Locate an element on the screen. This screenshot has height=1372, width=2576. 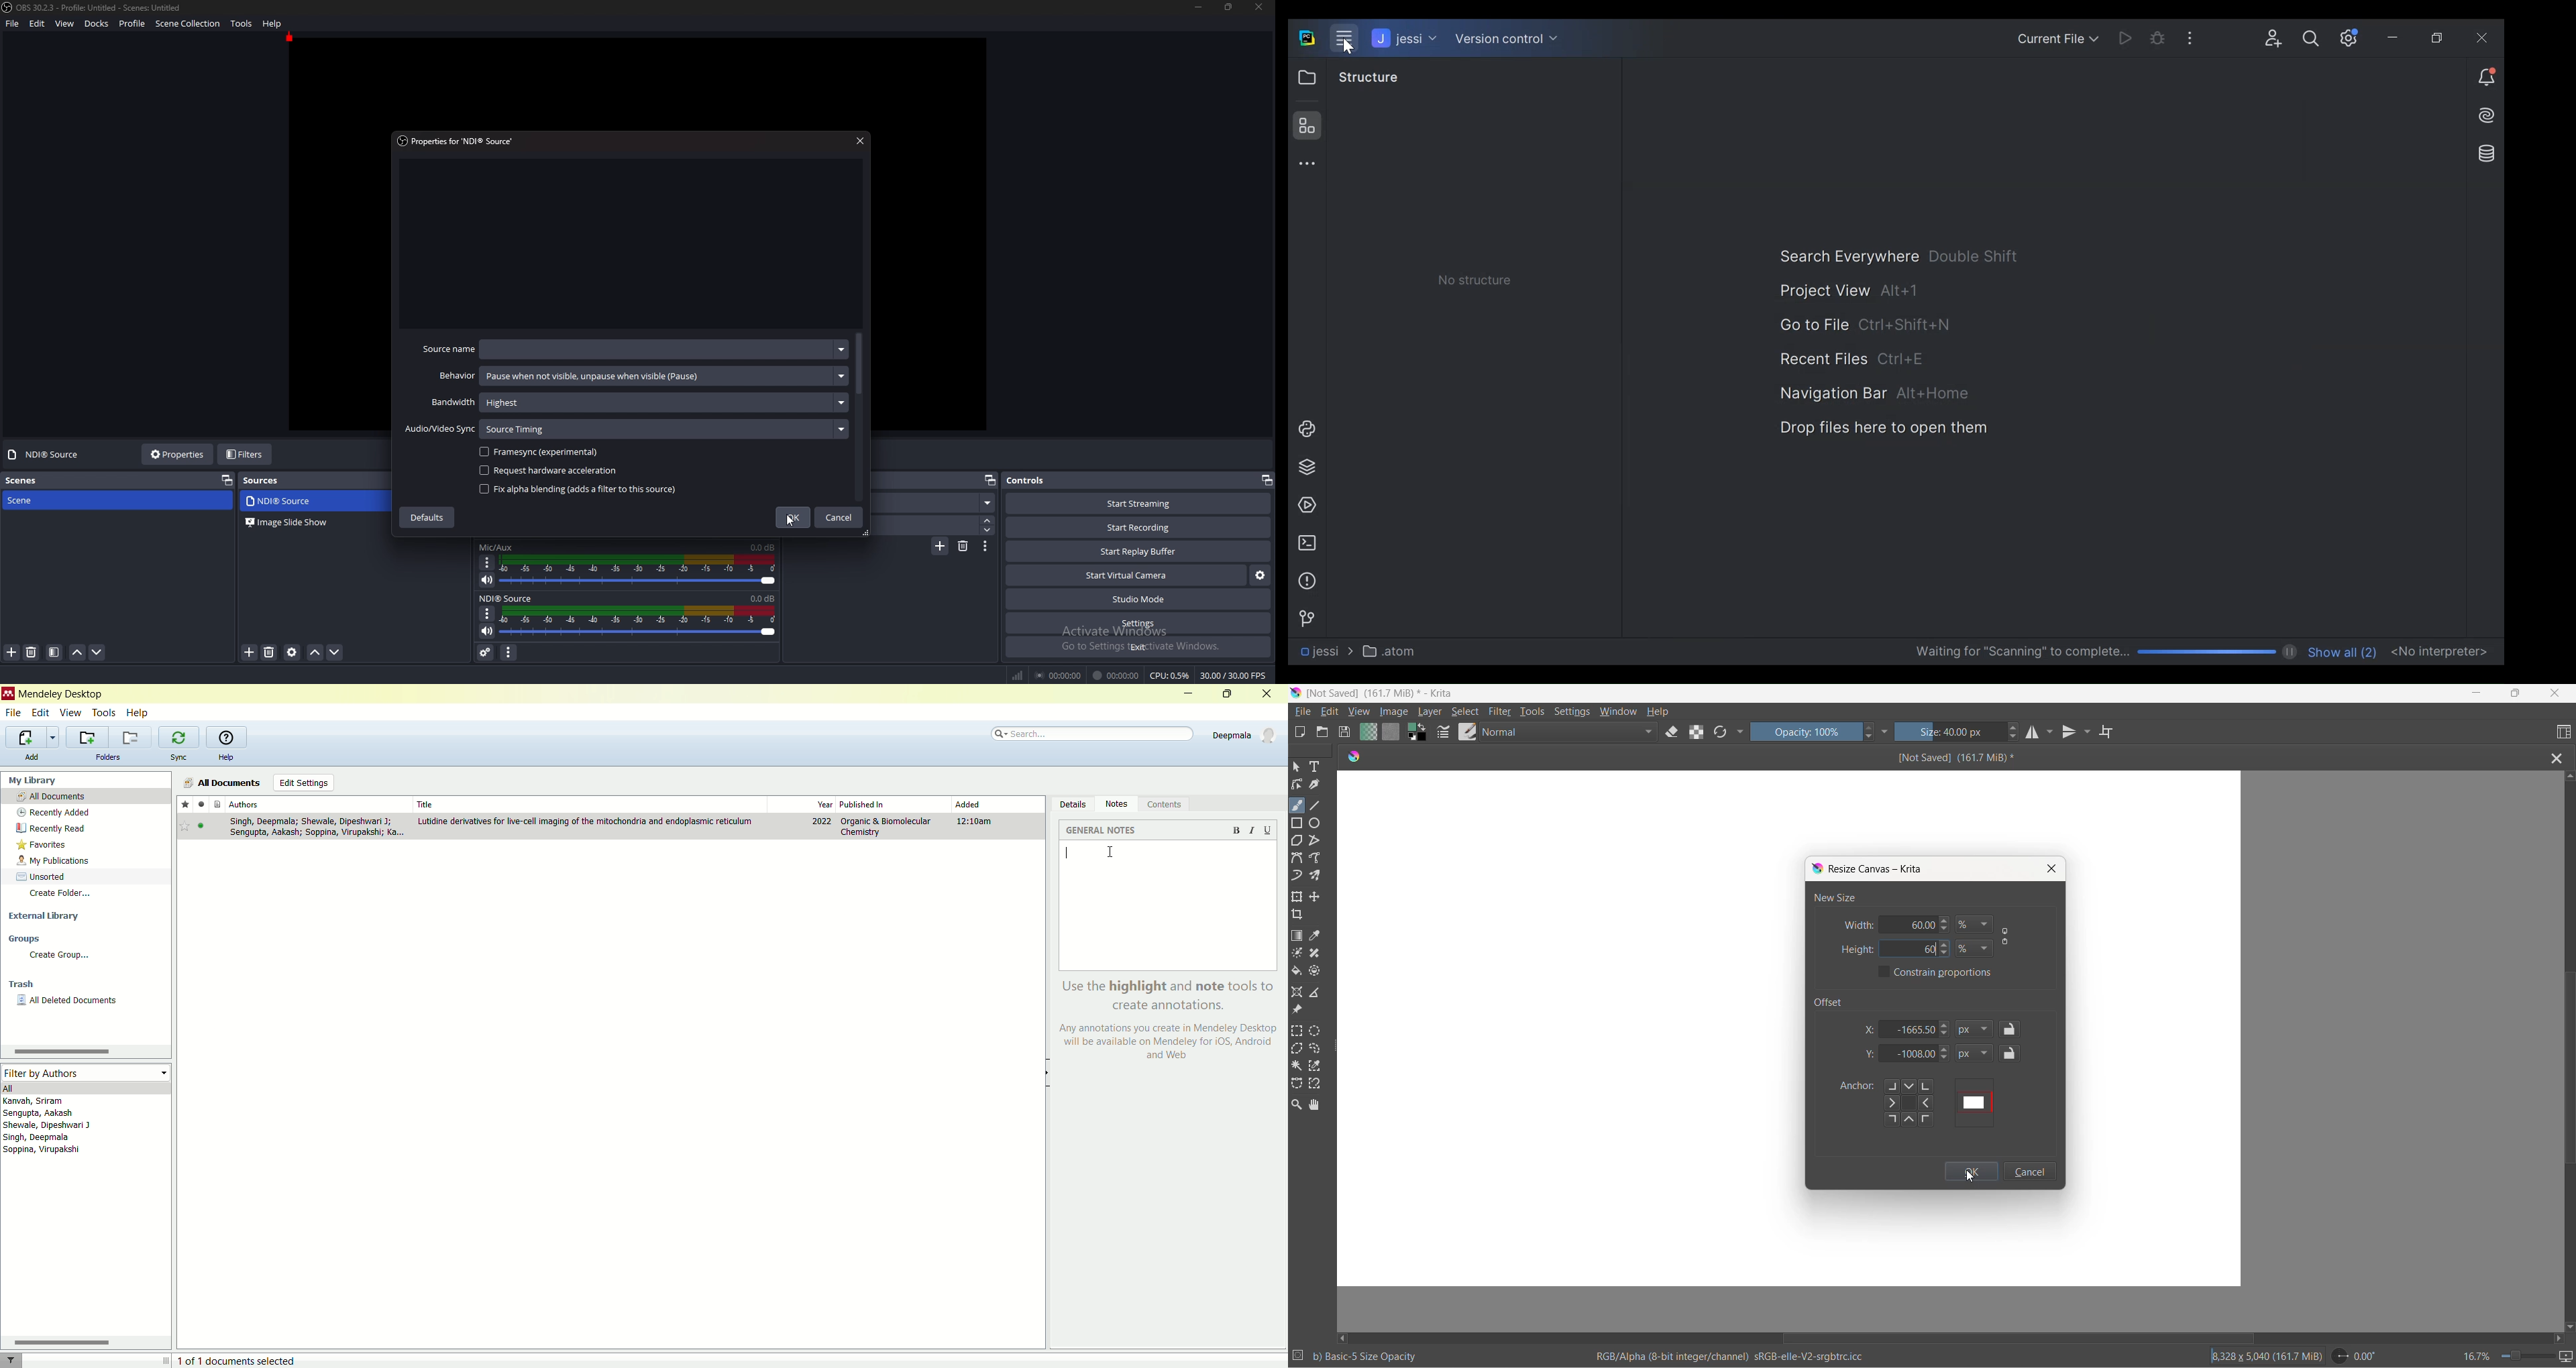
notes is located at coordinates (1116, 805).